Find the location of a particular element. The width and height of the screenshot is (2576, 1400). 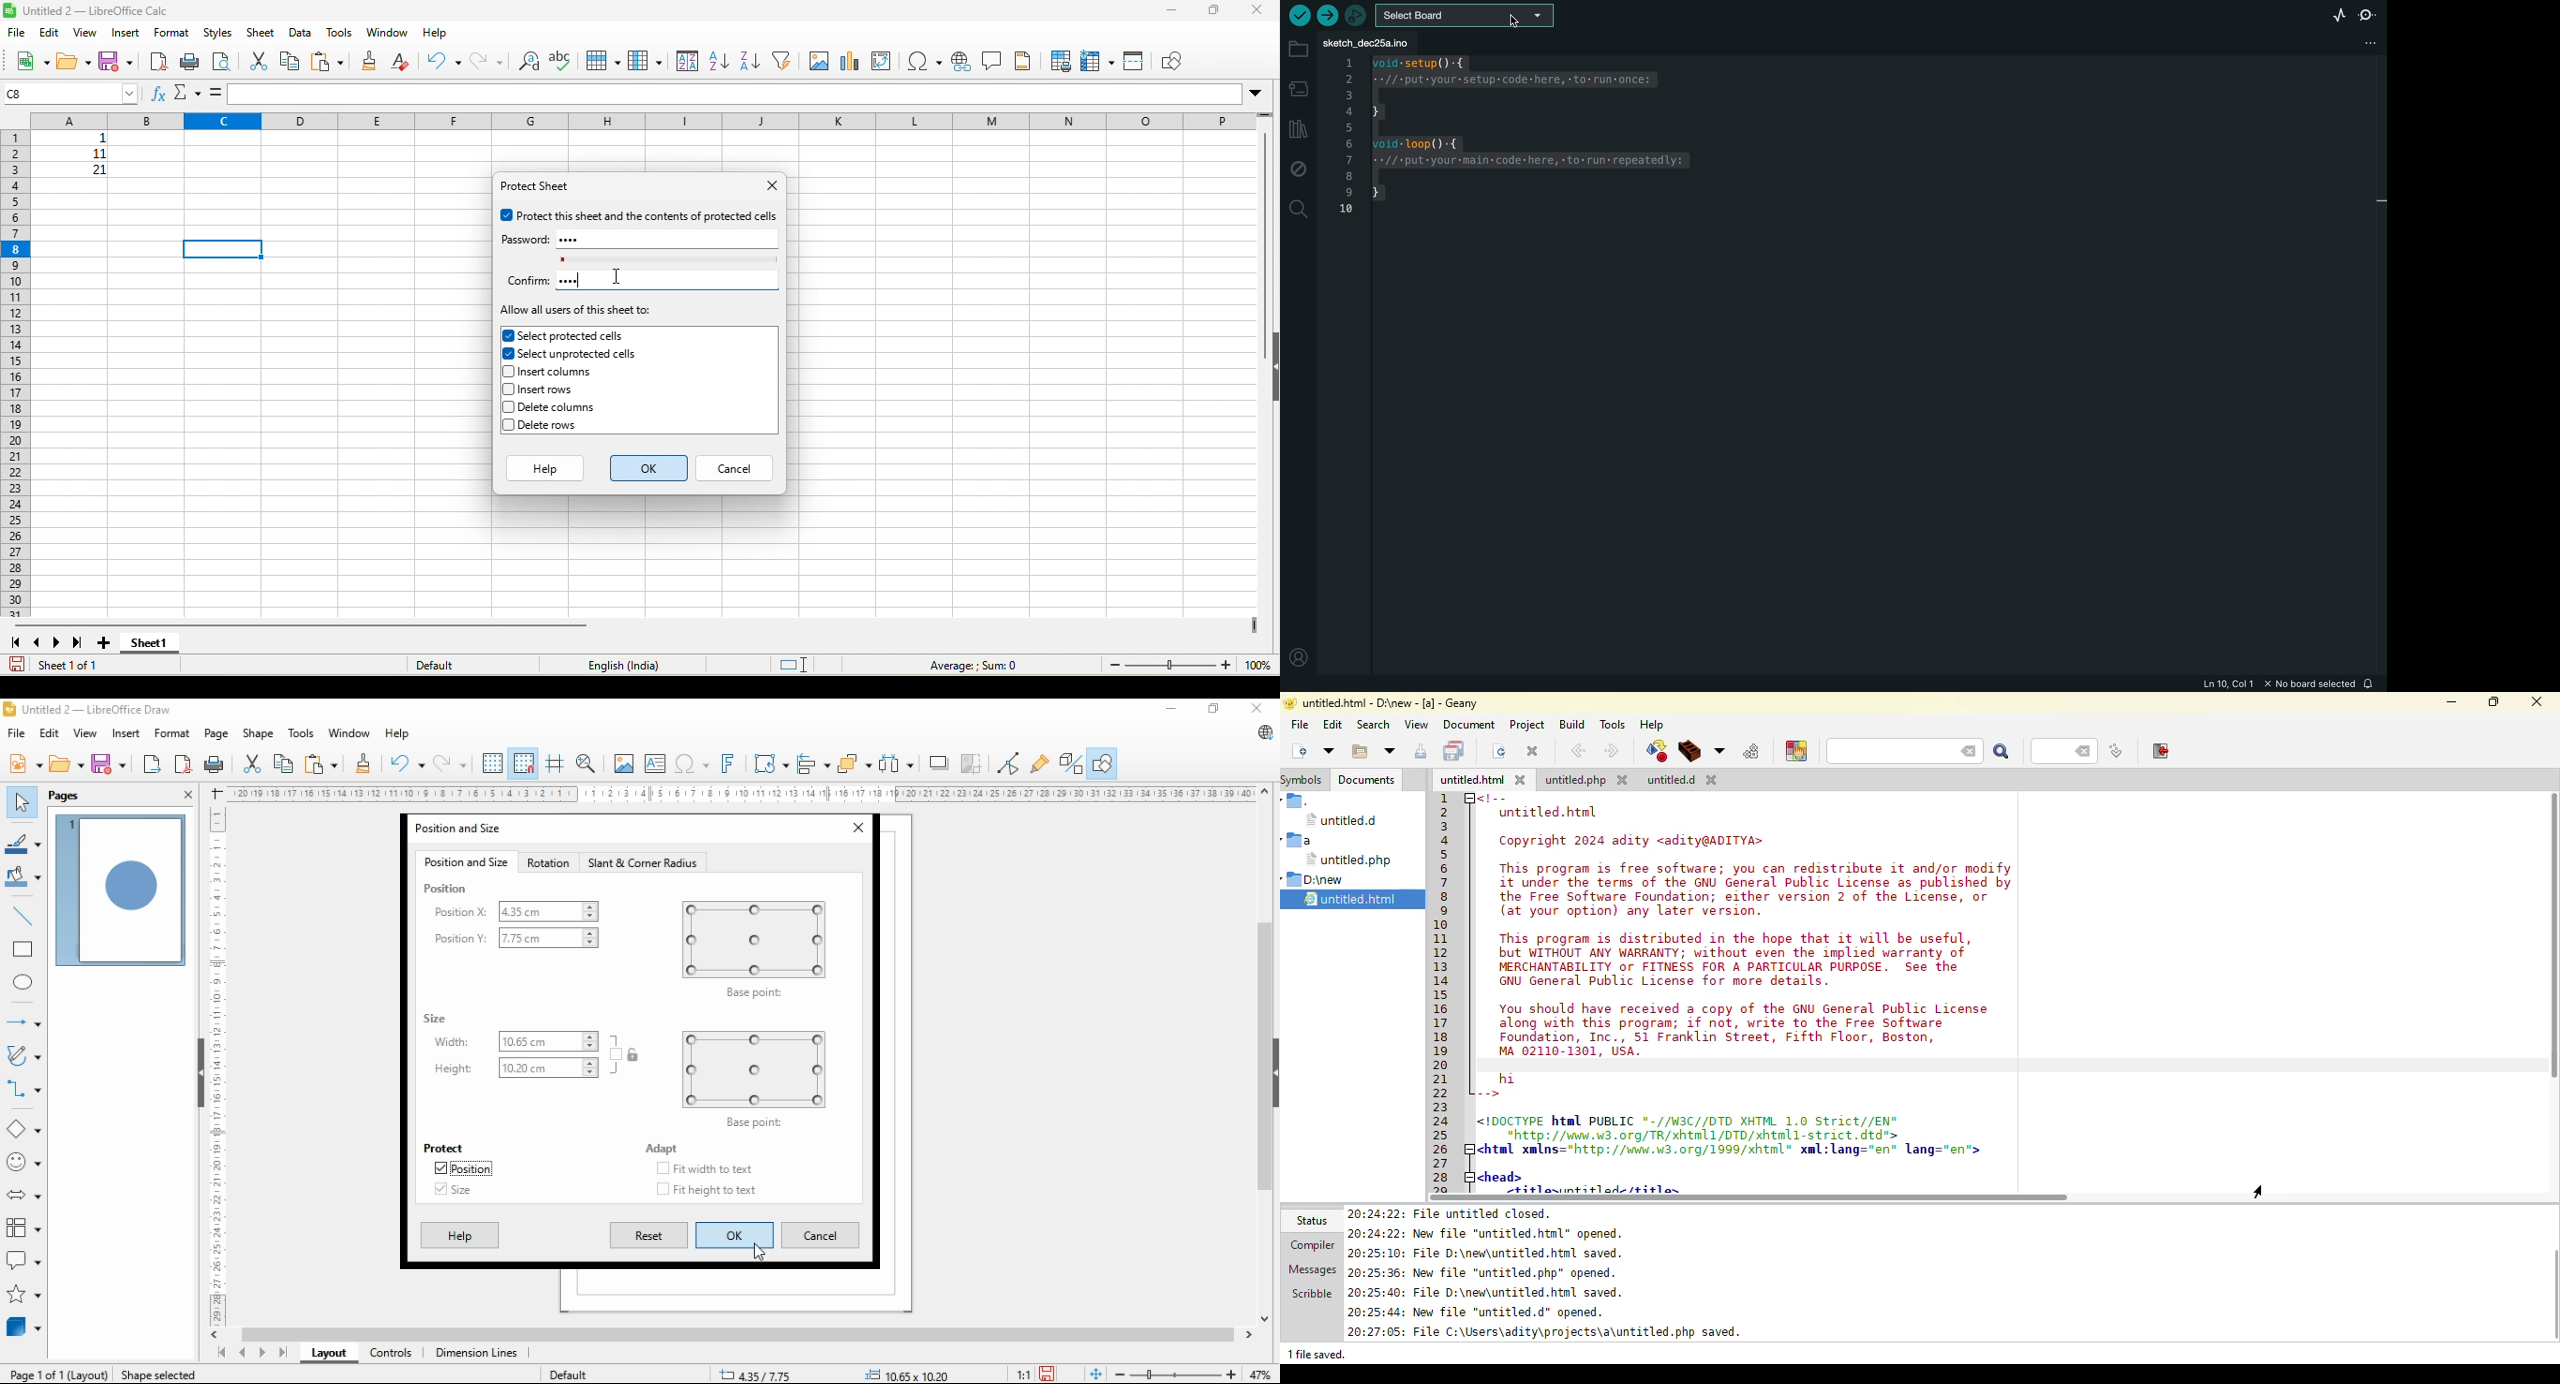

password reentered is located at coordinates (568, 282).